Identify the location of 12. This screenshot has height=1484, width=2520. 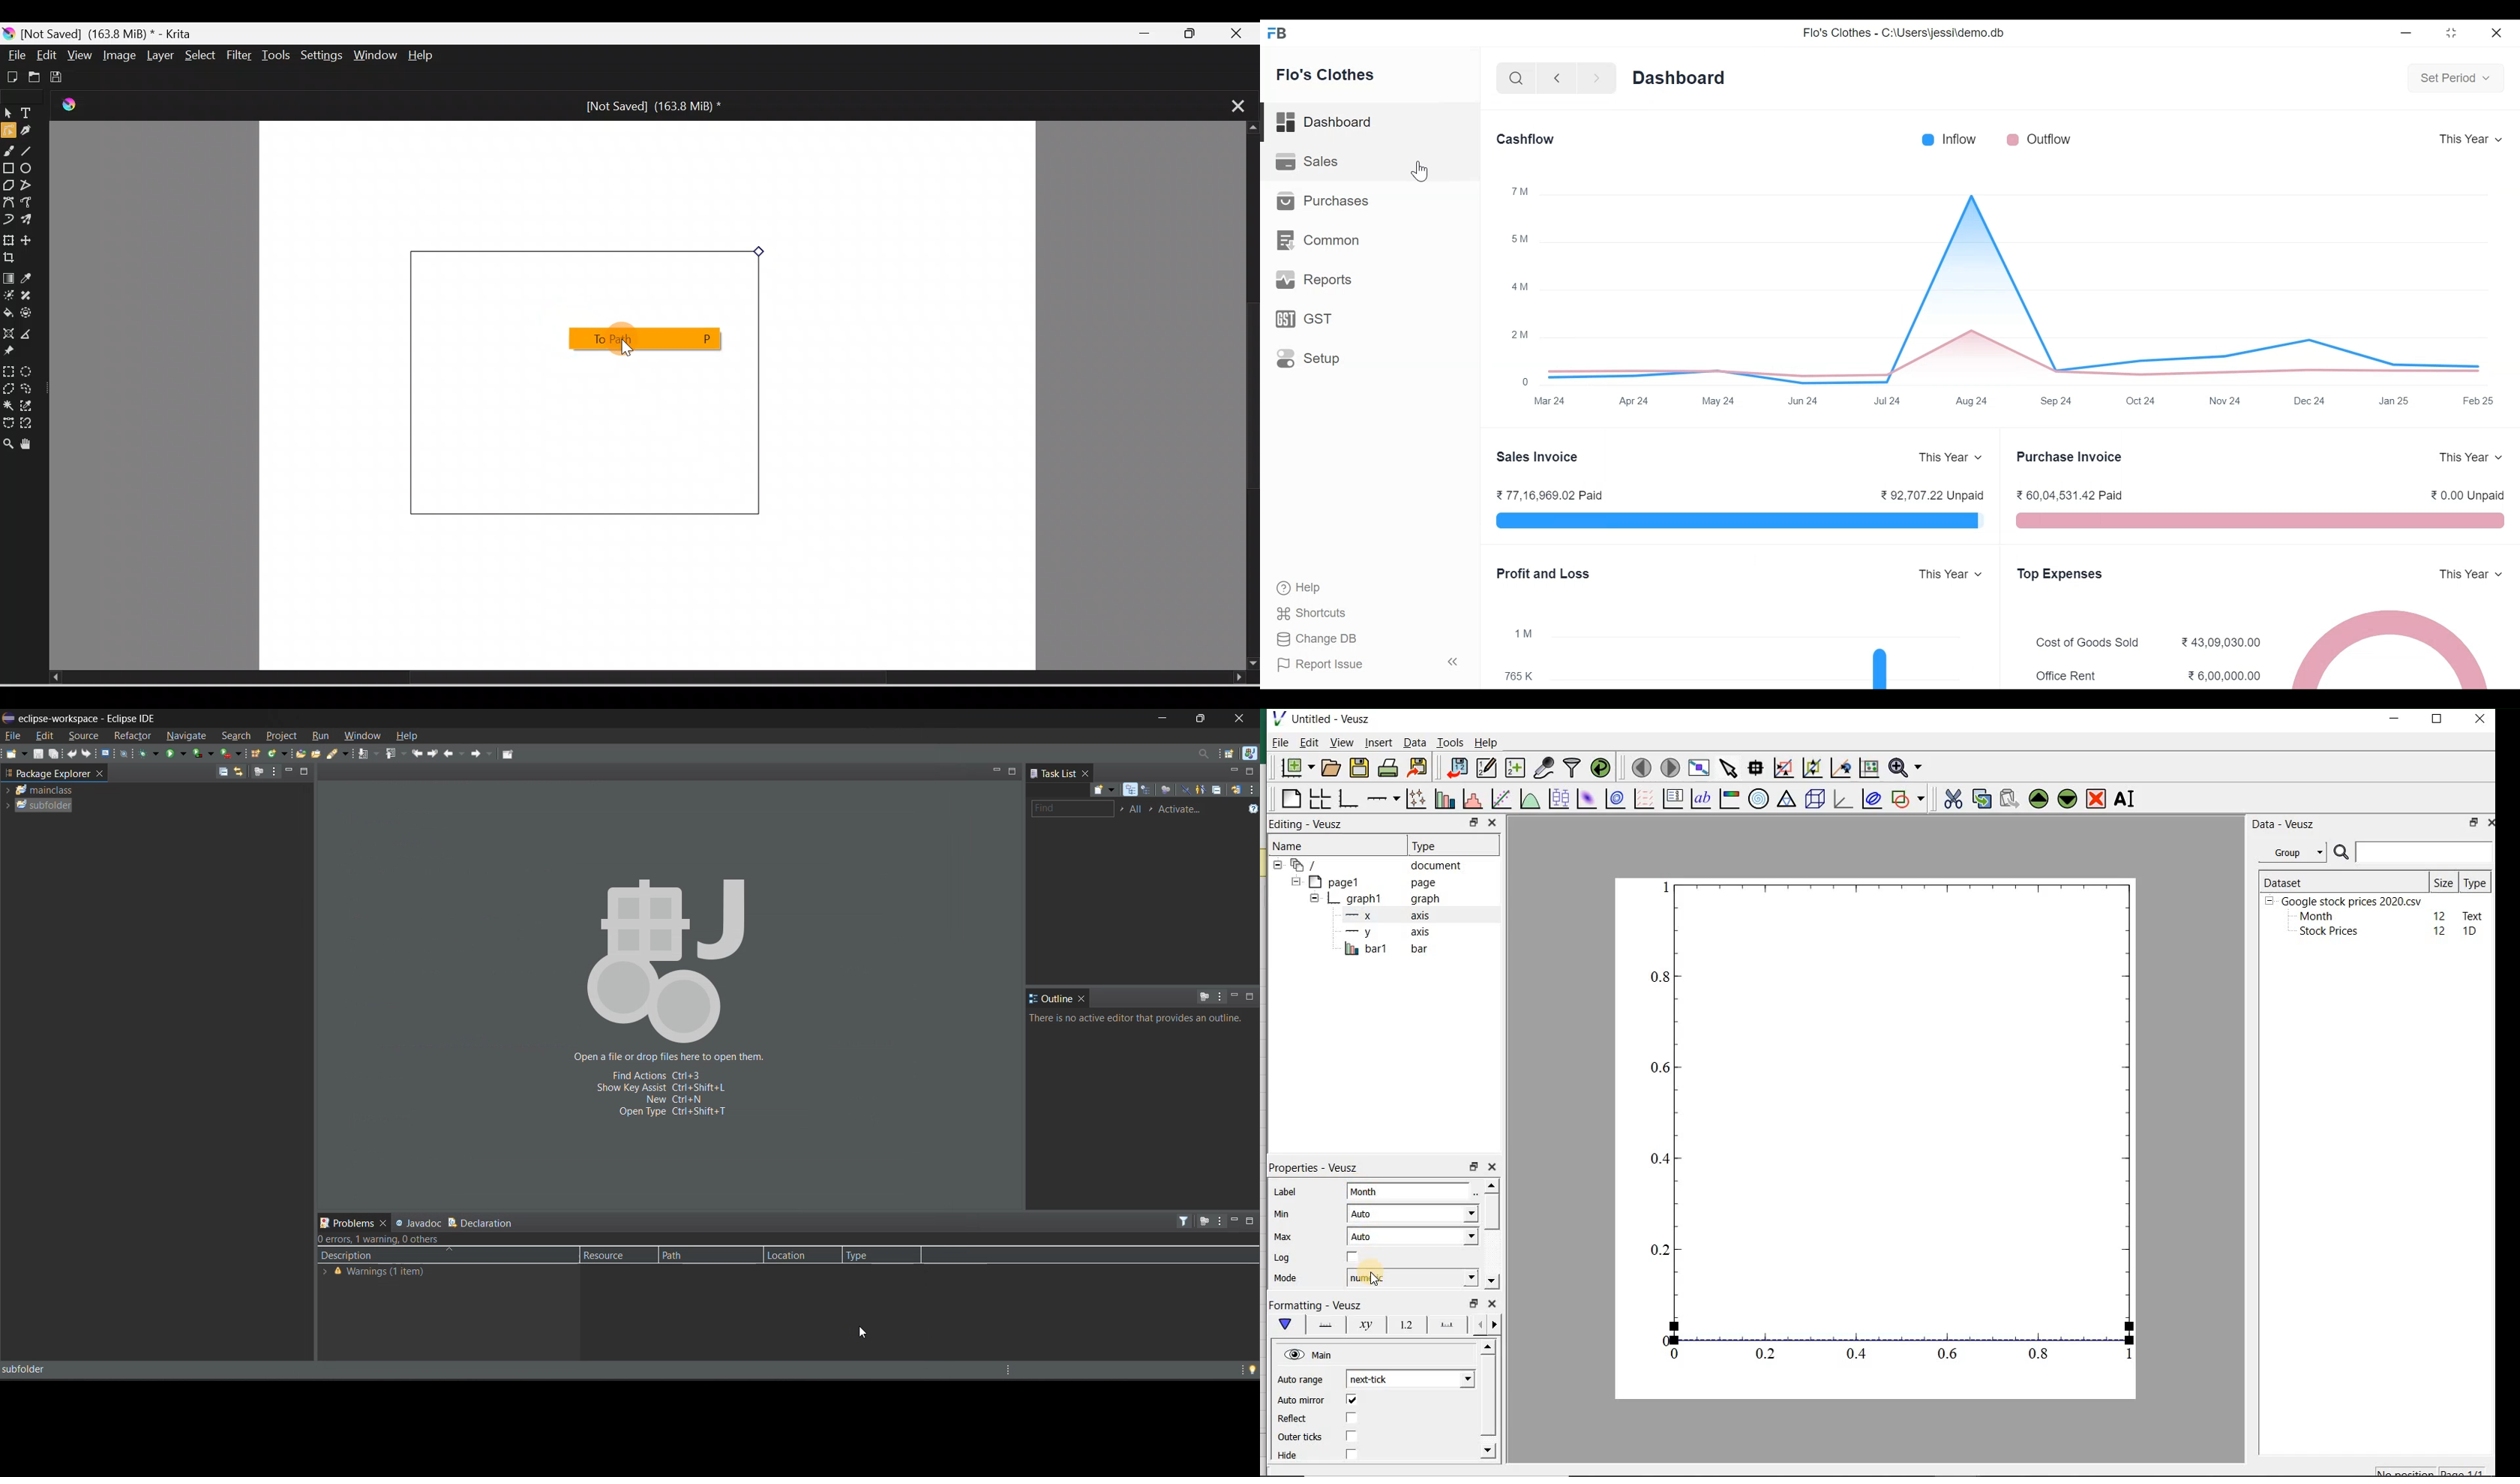
(2441, 915).